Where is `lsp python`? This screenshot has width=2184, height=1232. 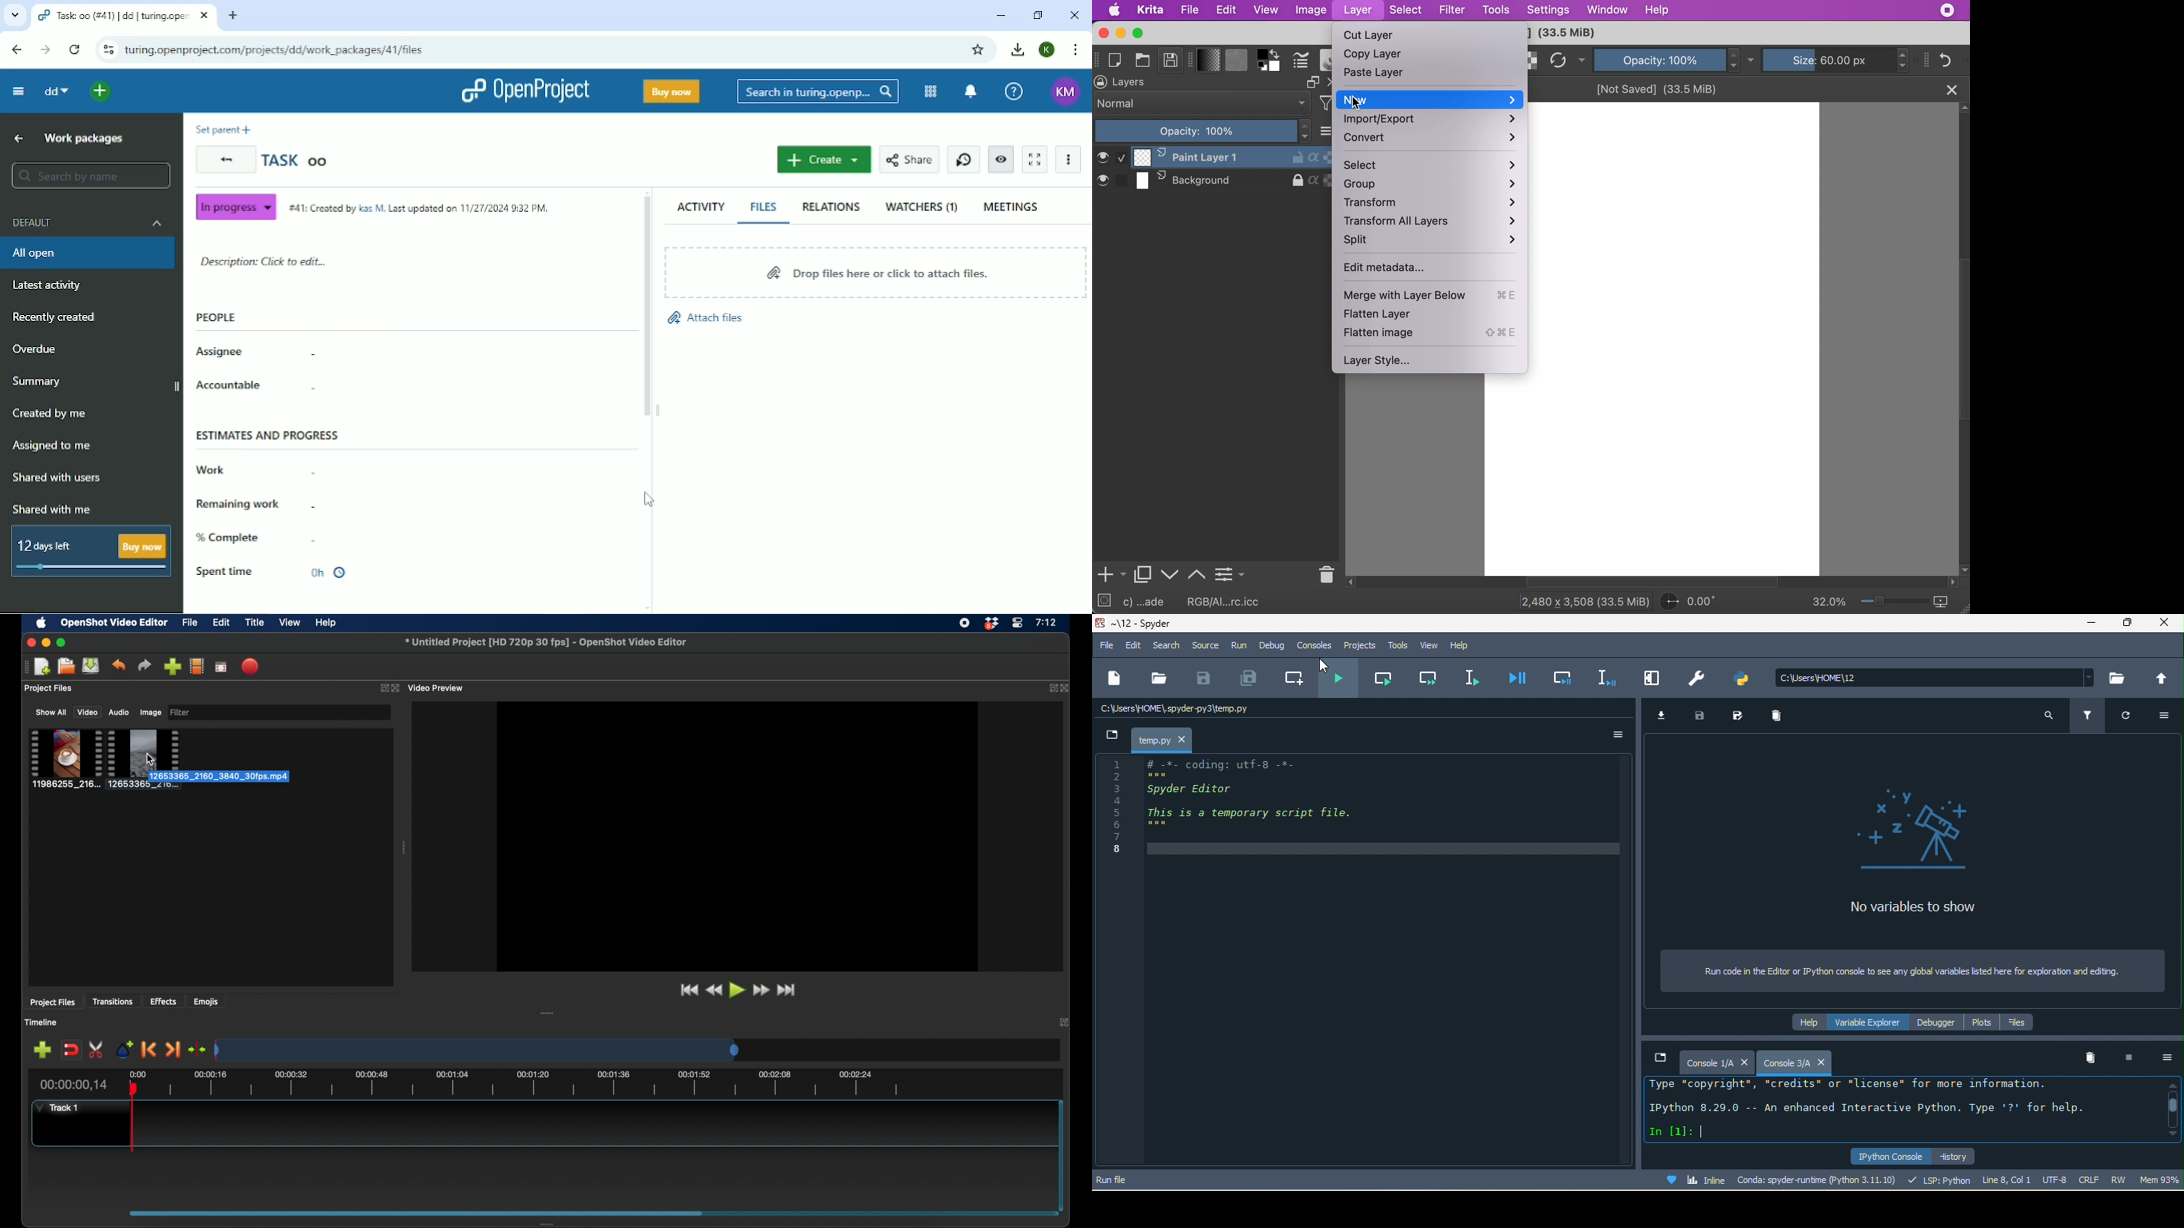
lsp python is located at coordinates (1940, 1179).